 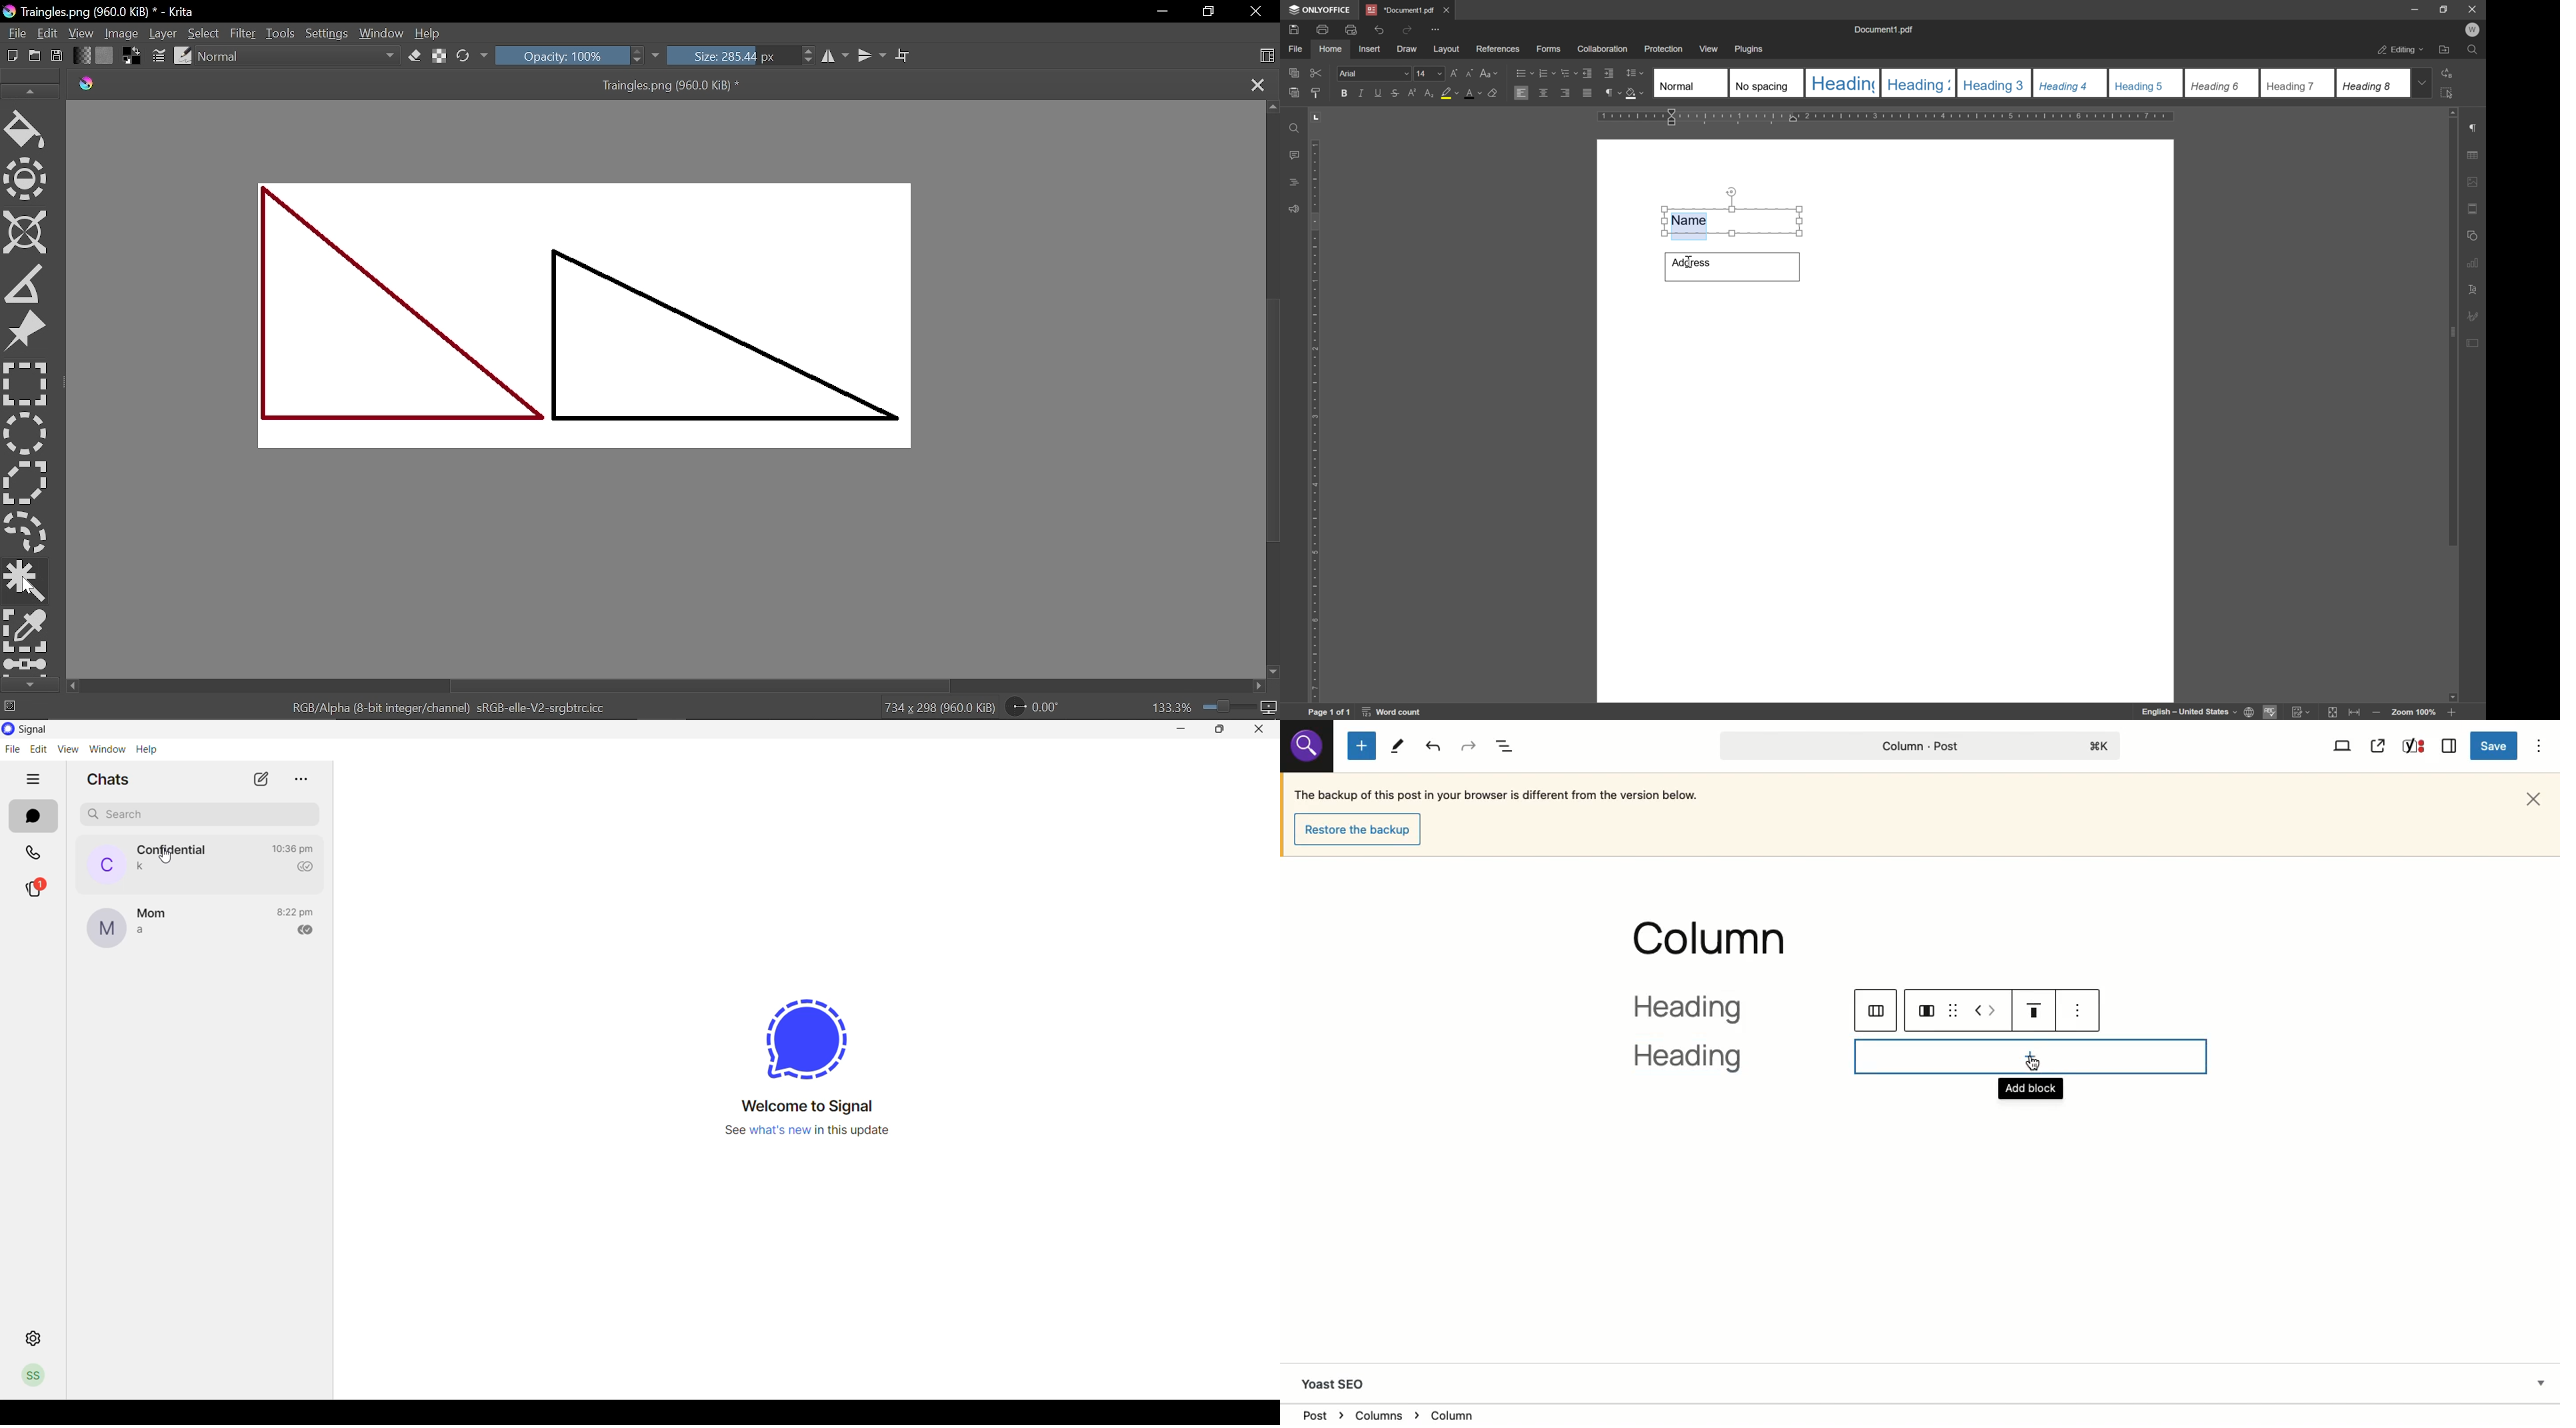 What do you see at coordinates (1254, 84) in the screenshot?
I see `Close tab` at bounding box center [1254, 84].